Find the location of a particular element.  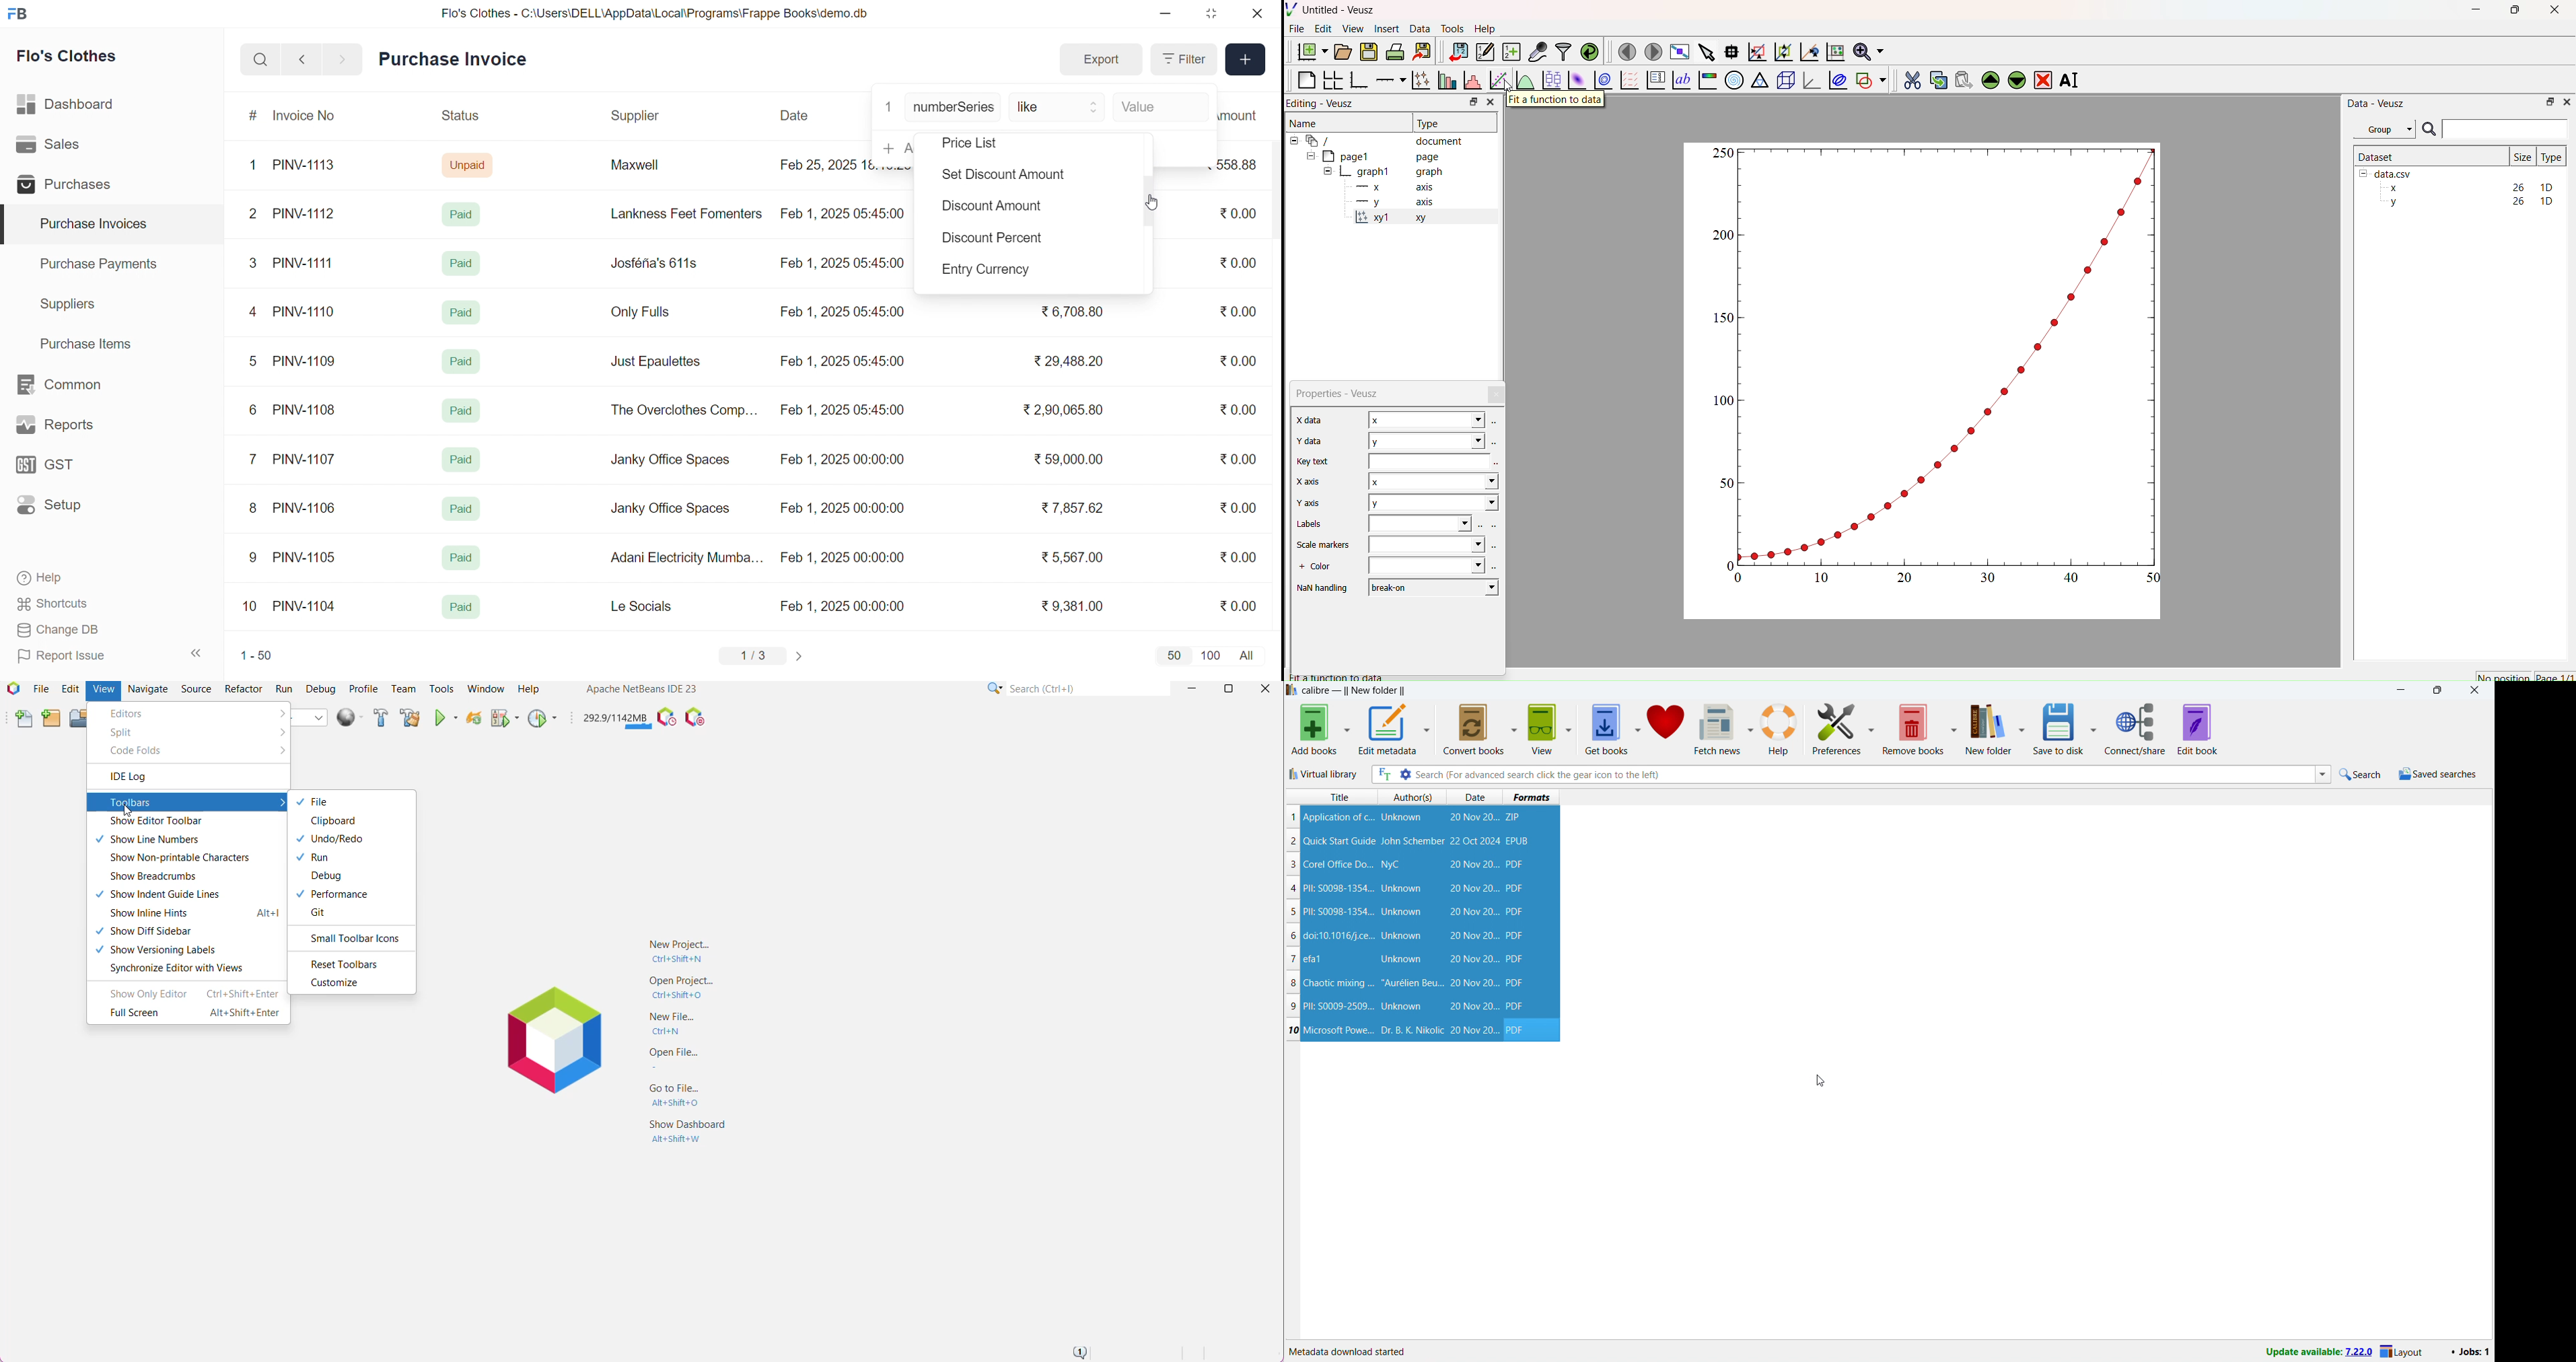

Feb 1, 2025 05:45:00 is located at coordinates (842, 361).